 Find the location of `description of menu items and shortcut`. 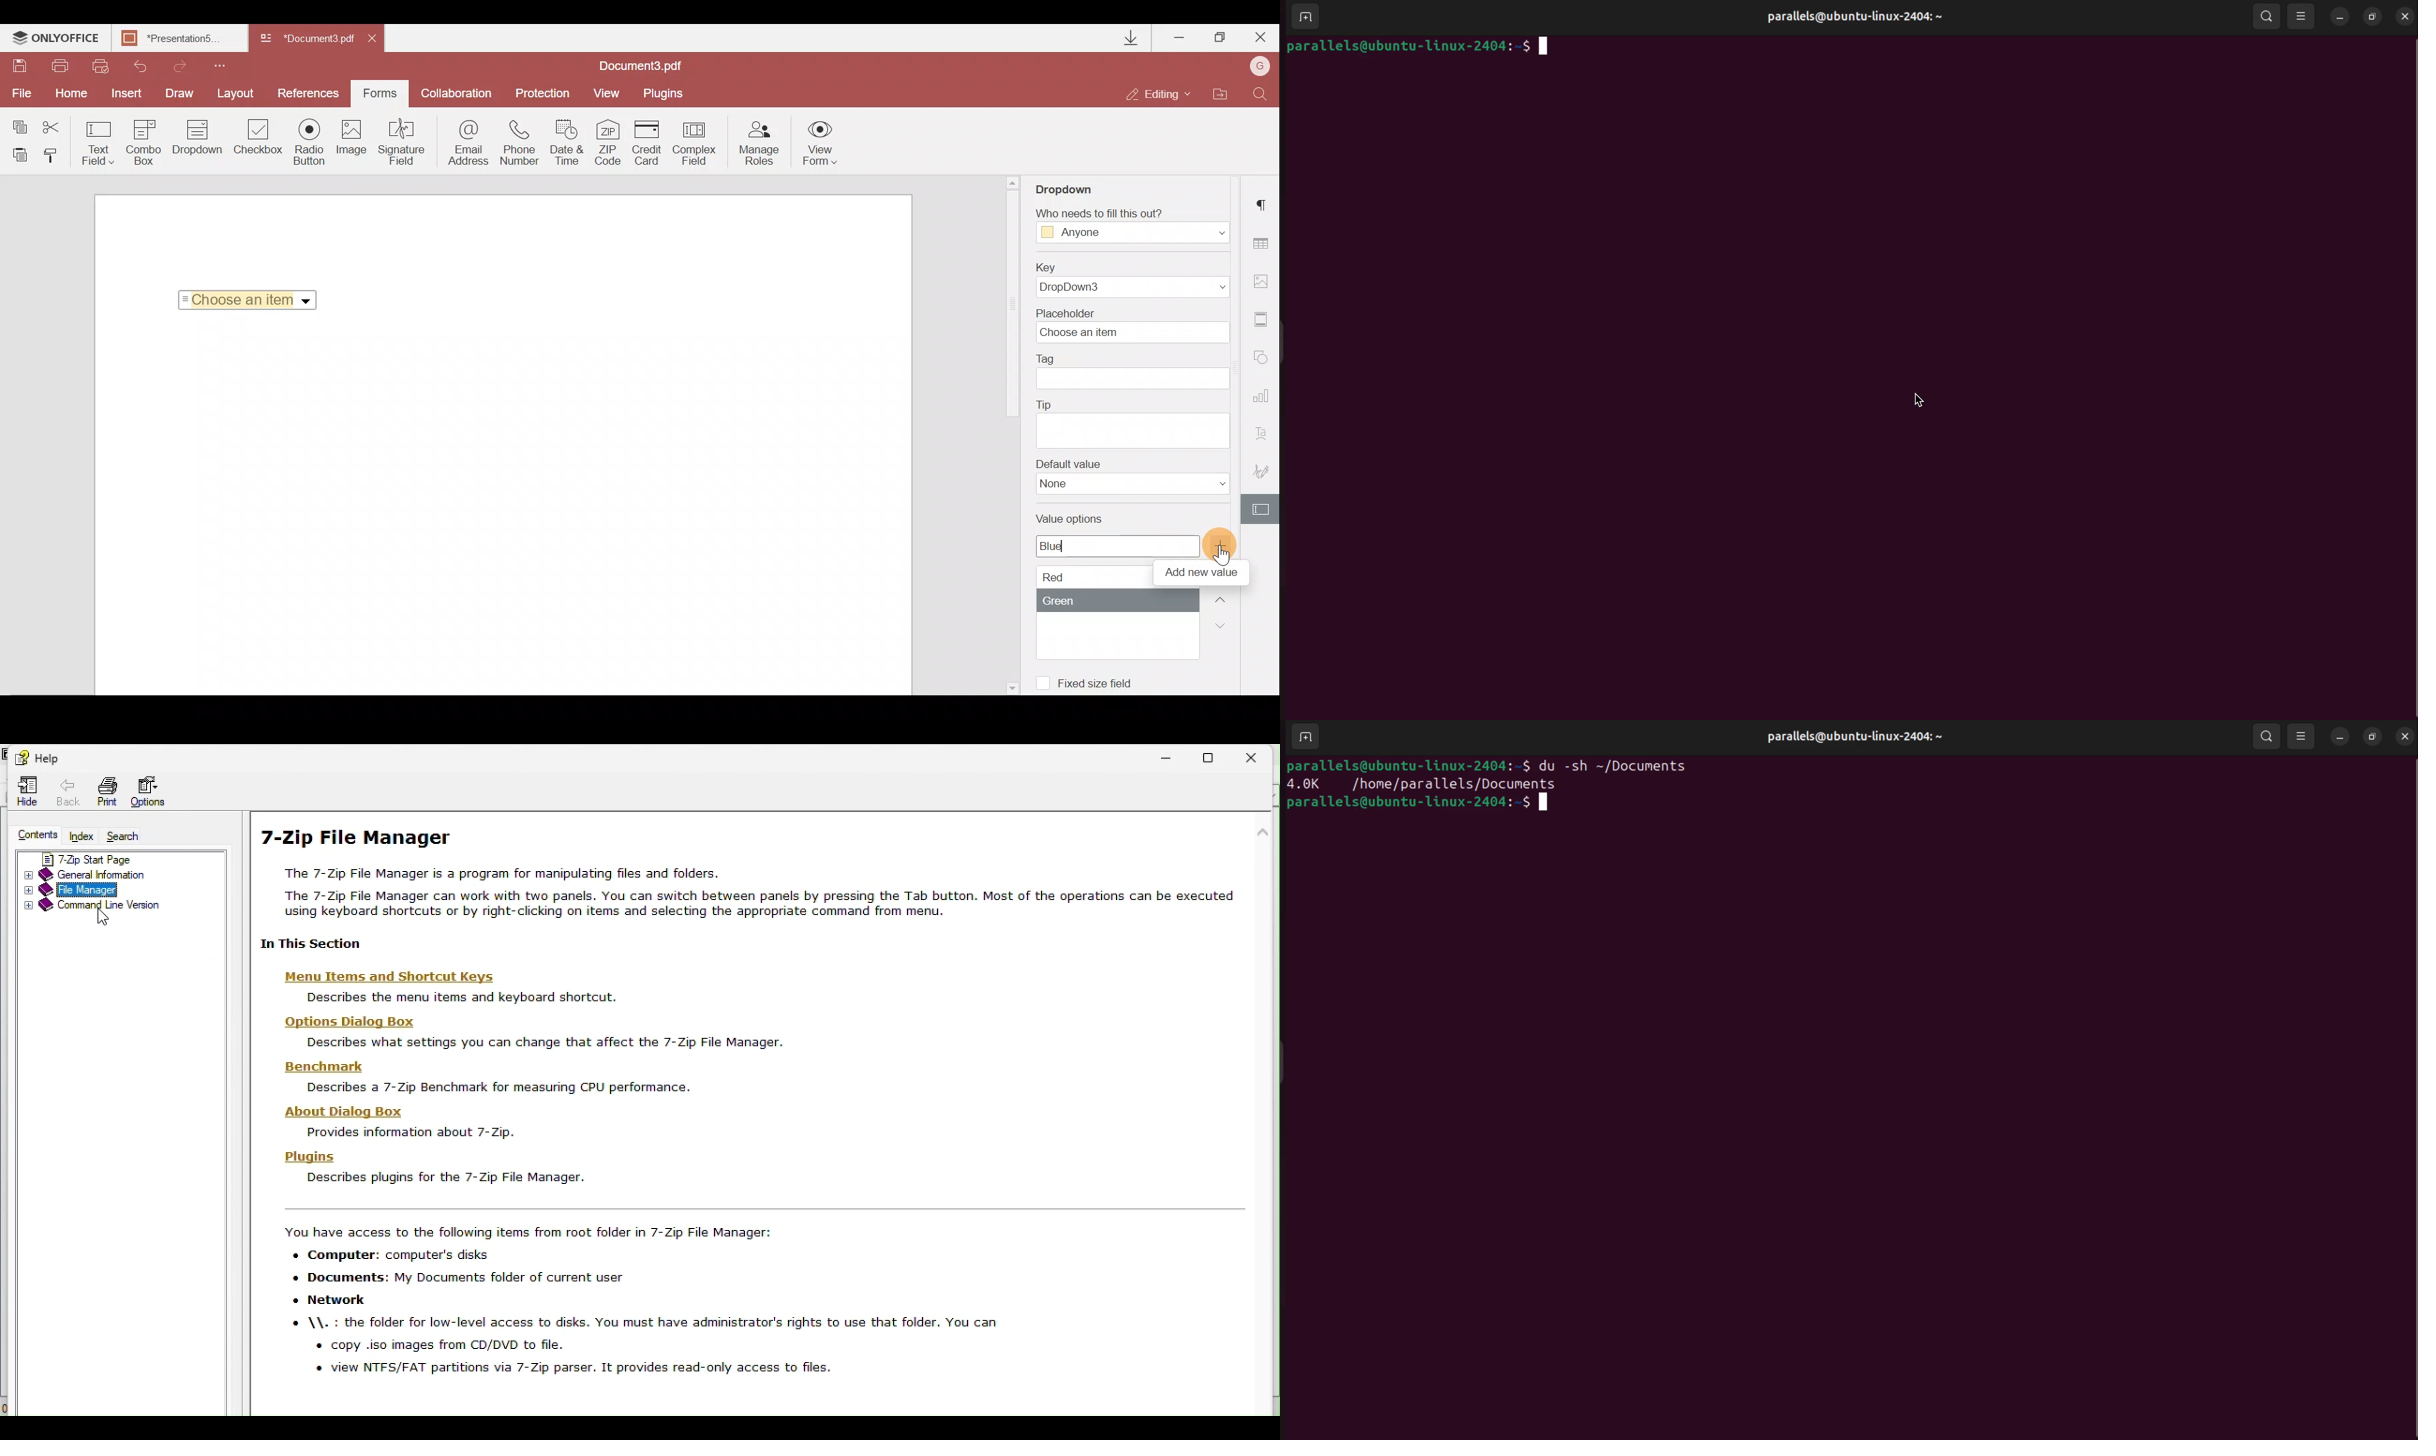

description of menu items and shortcut is located at coordinates (461, 997).